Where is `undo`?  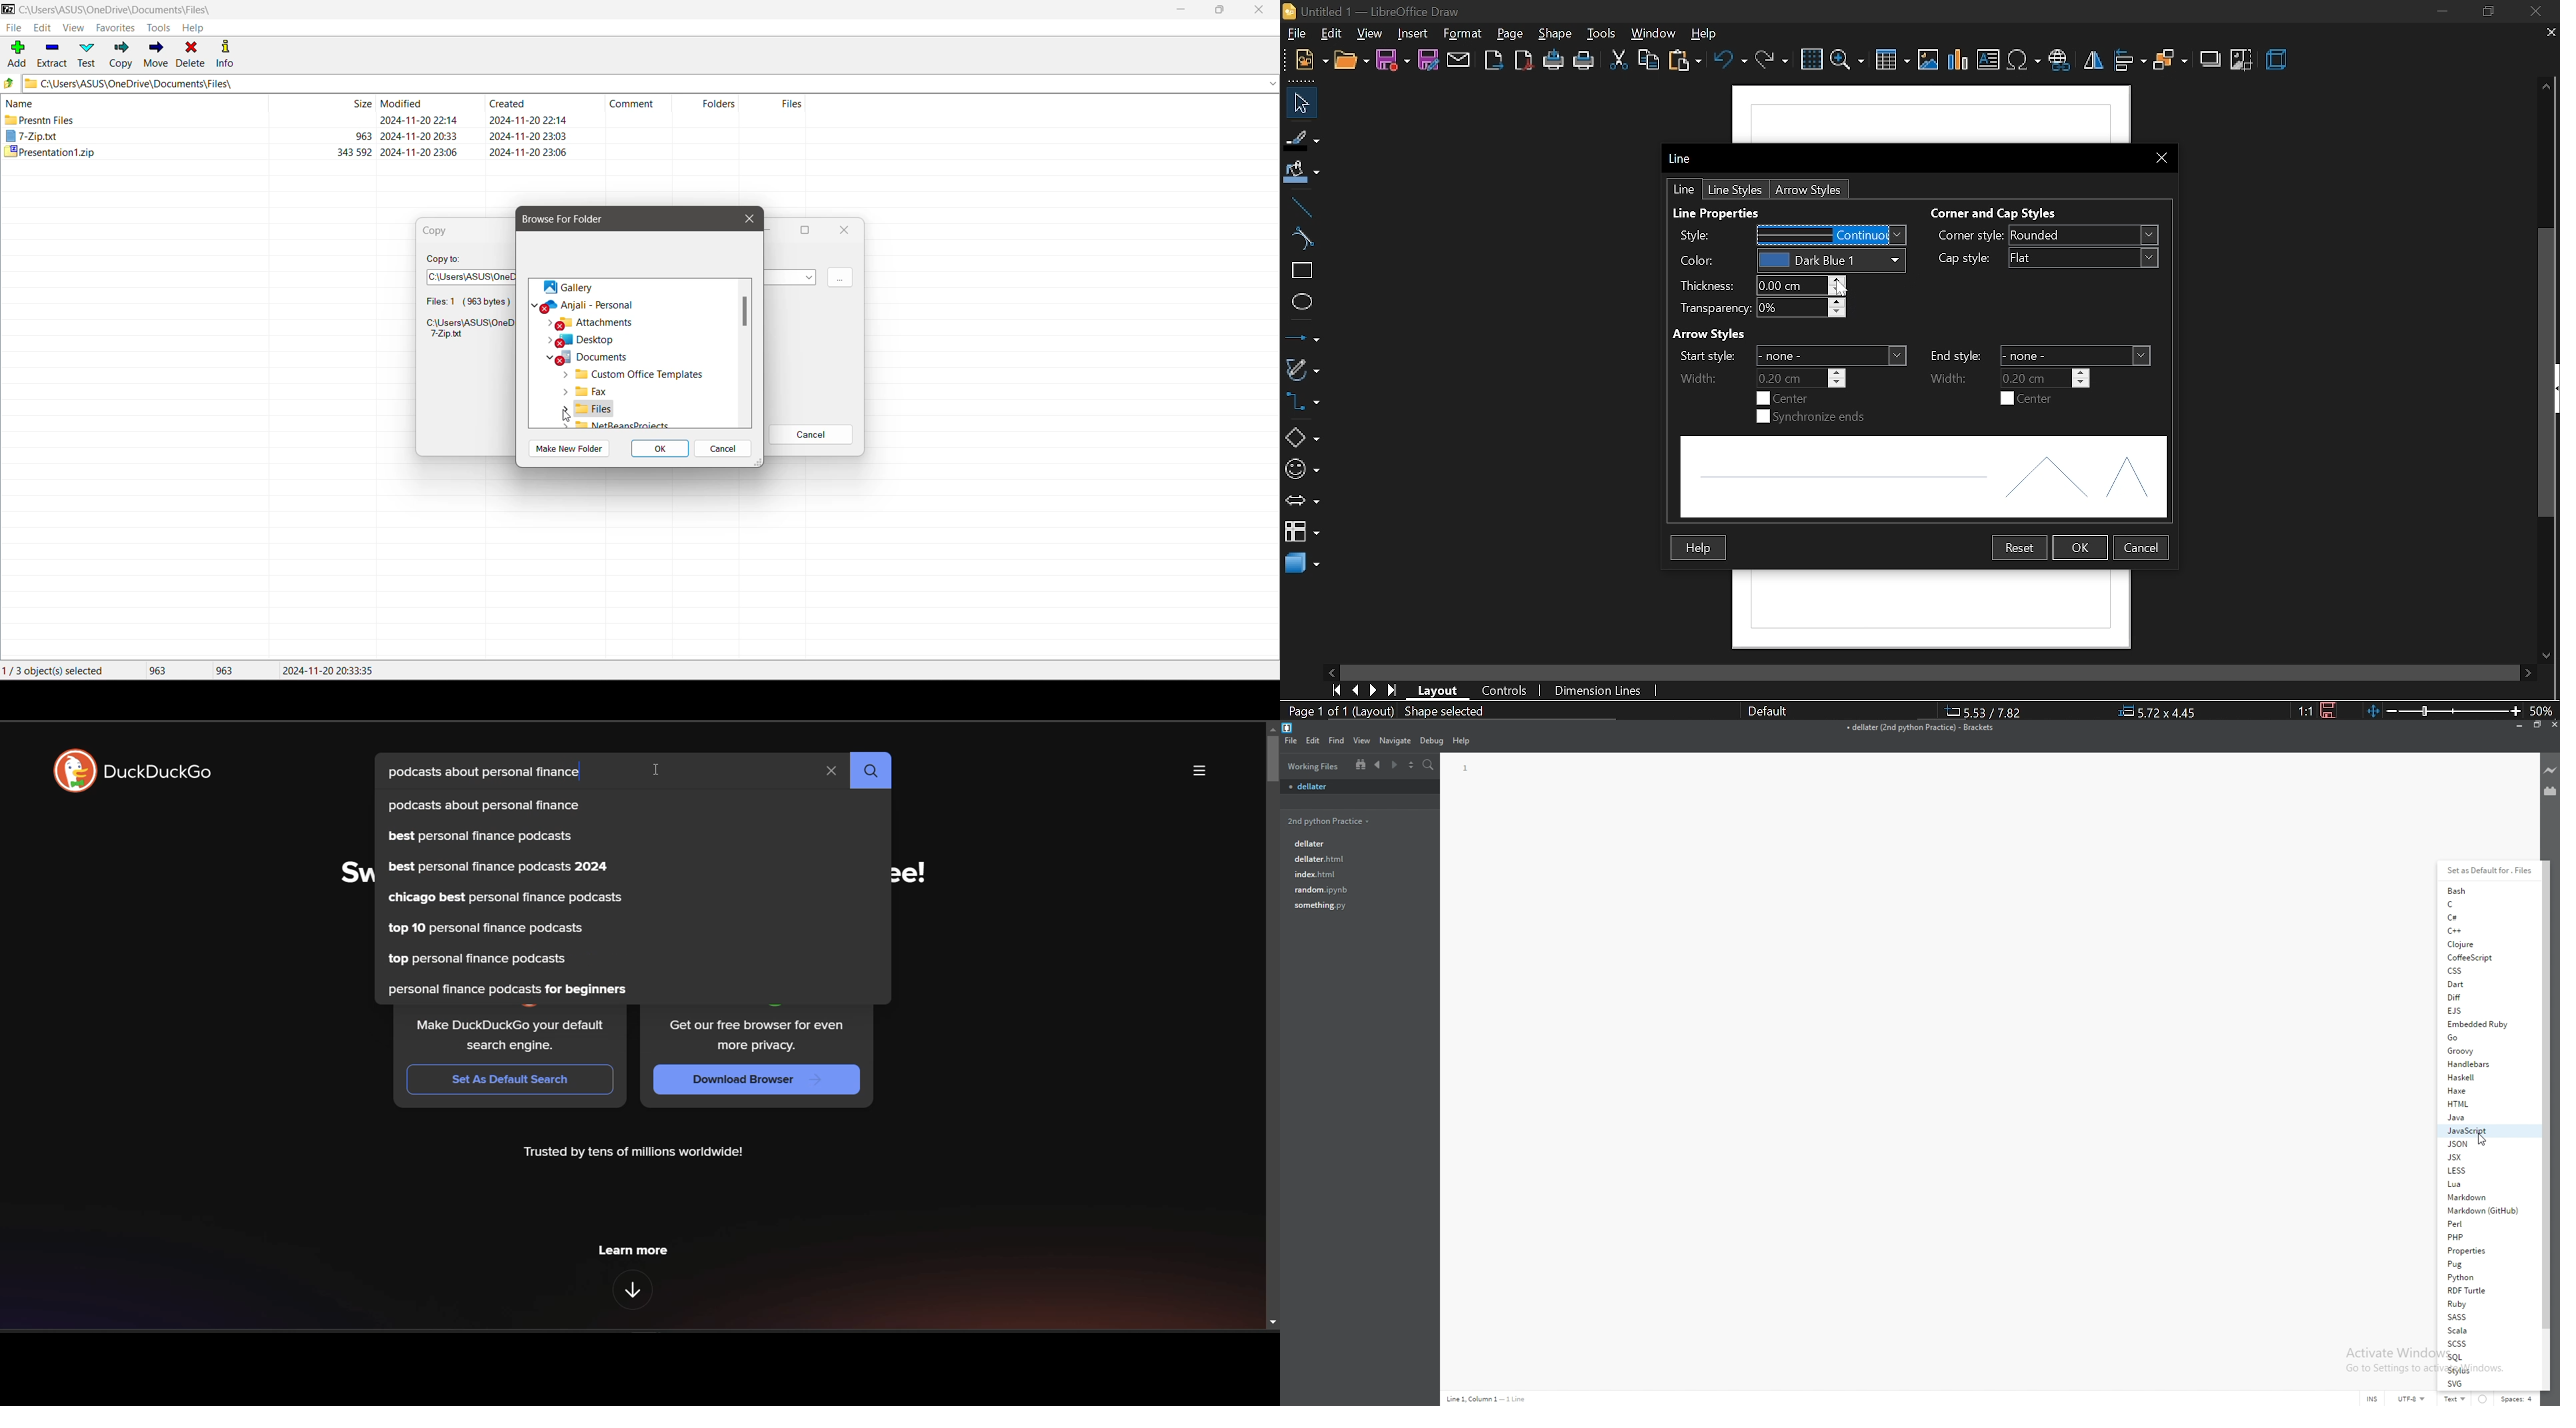 undo is located at coordinates (1732, 64).